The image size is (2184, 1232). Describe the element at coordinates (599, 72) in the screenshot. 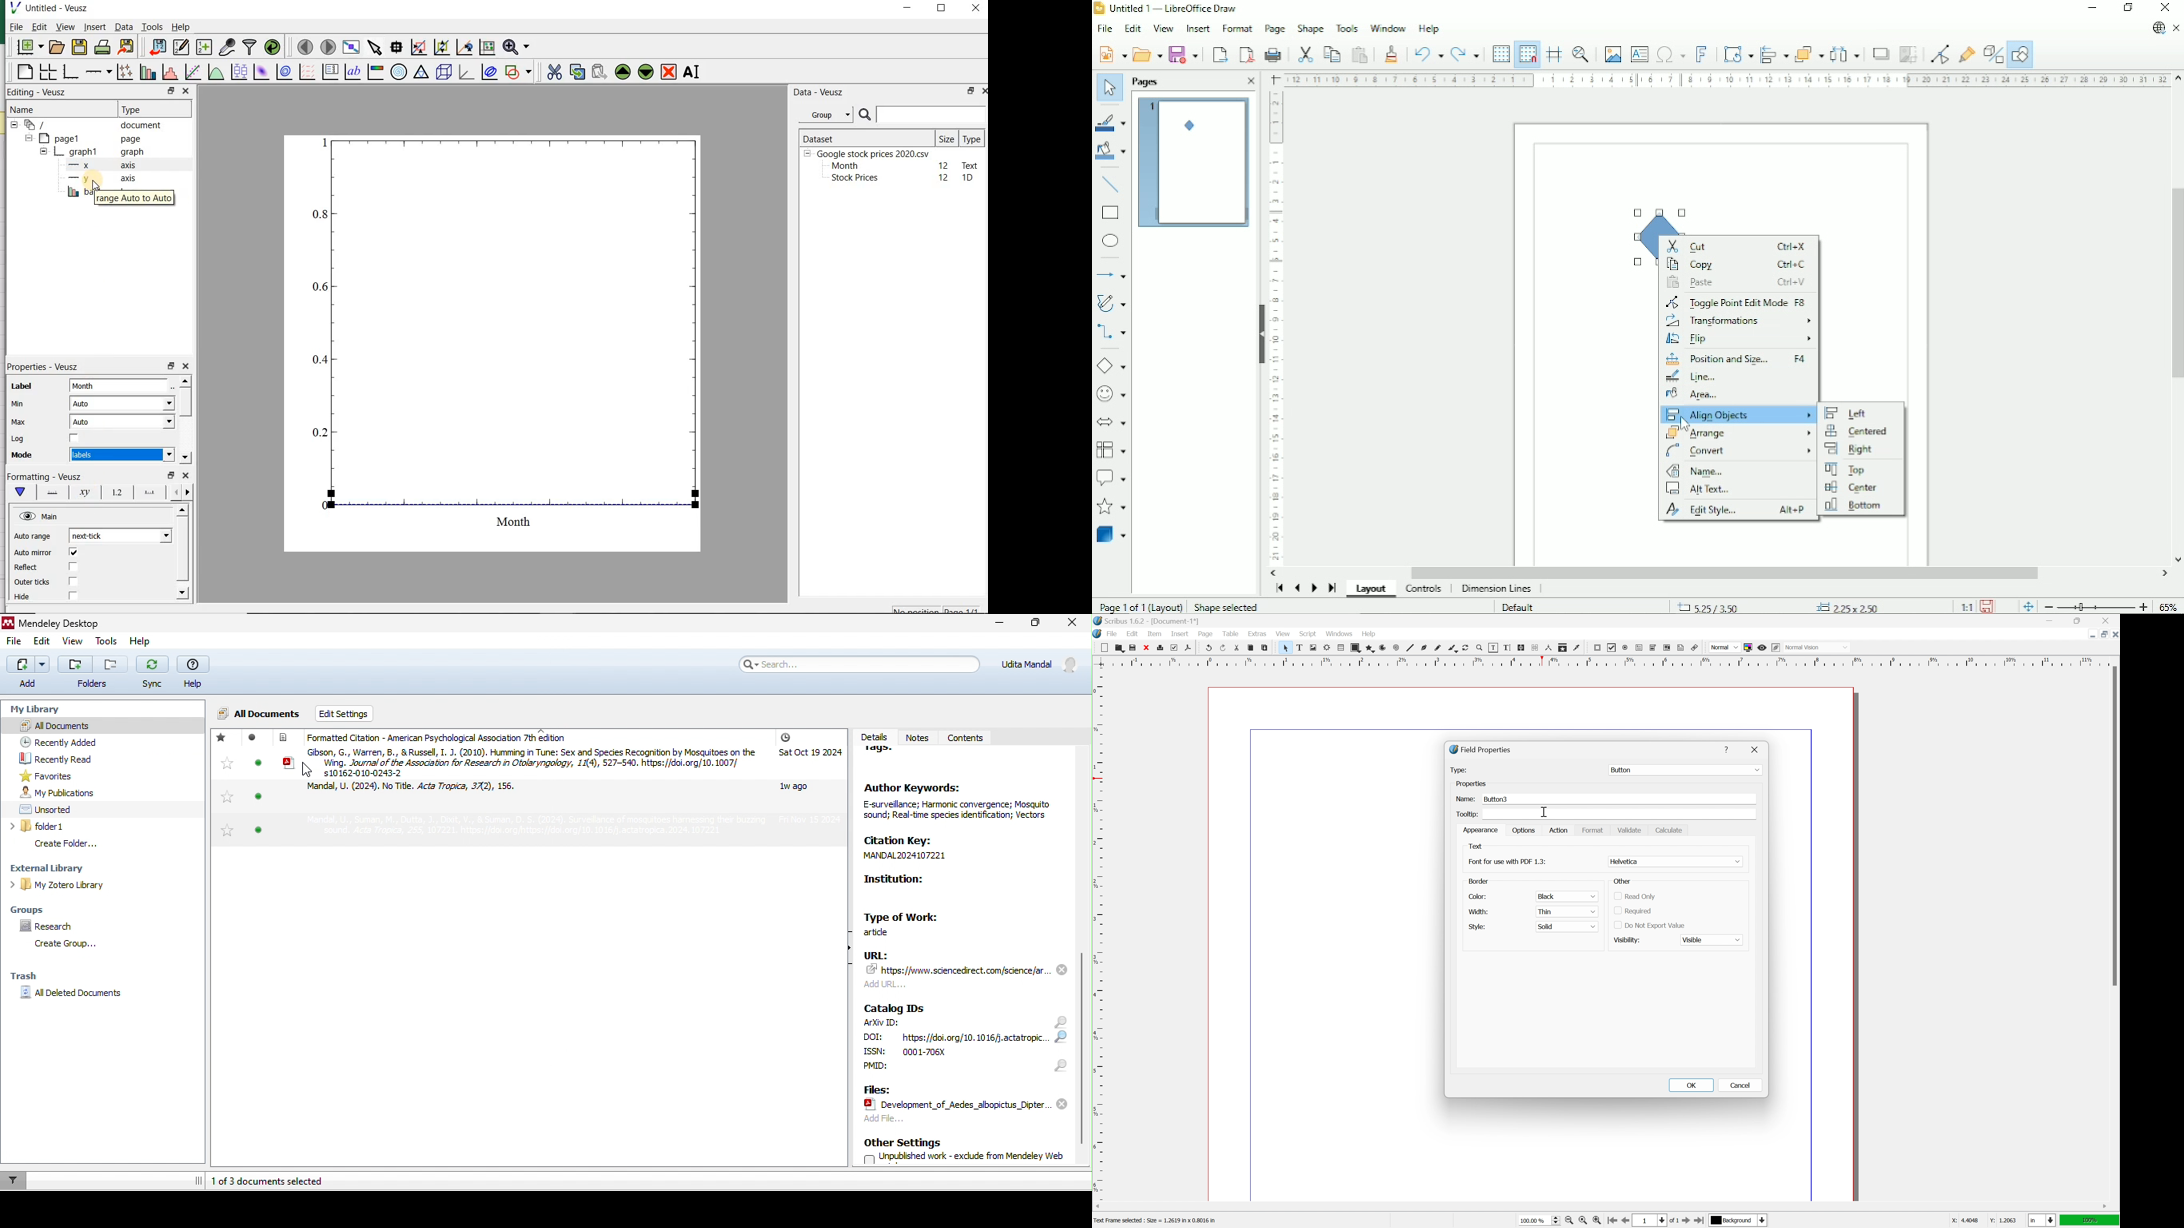

I see `paste widget from the clipboard` at that location.